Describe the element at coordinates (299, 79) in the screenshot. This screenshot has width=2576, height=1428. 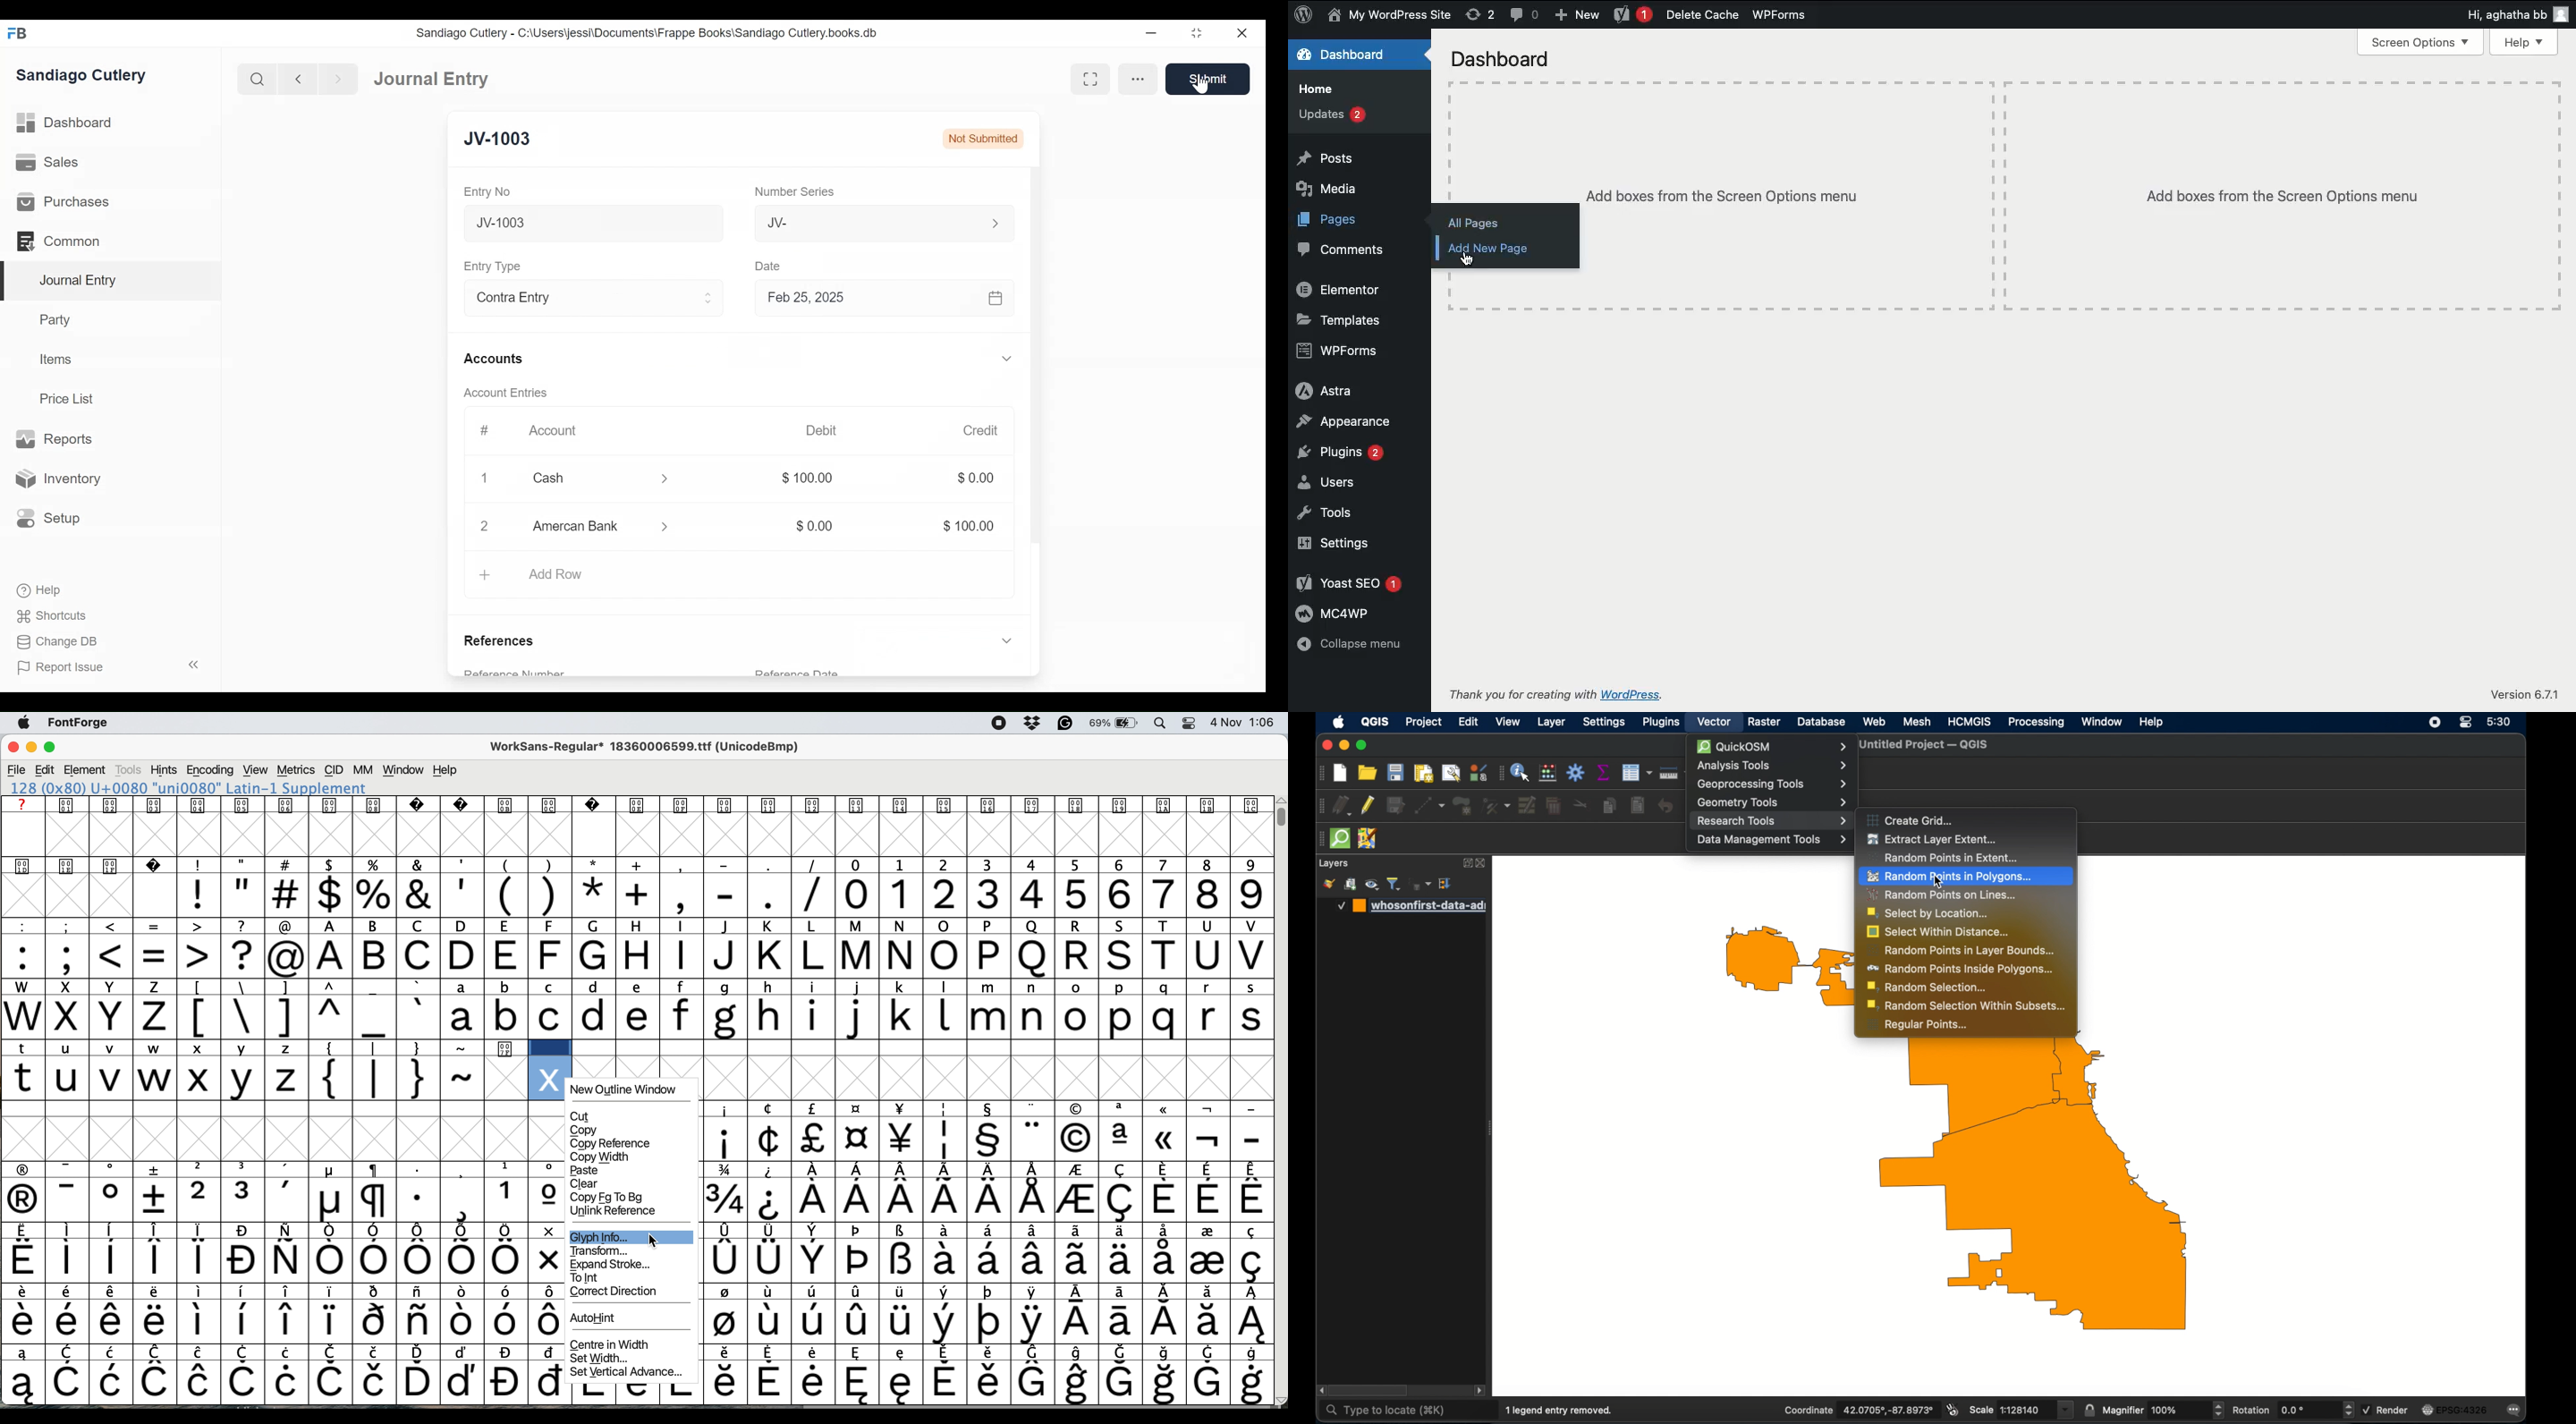
I see `Navigate Back` at that location.